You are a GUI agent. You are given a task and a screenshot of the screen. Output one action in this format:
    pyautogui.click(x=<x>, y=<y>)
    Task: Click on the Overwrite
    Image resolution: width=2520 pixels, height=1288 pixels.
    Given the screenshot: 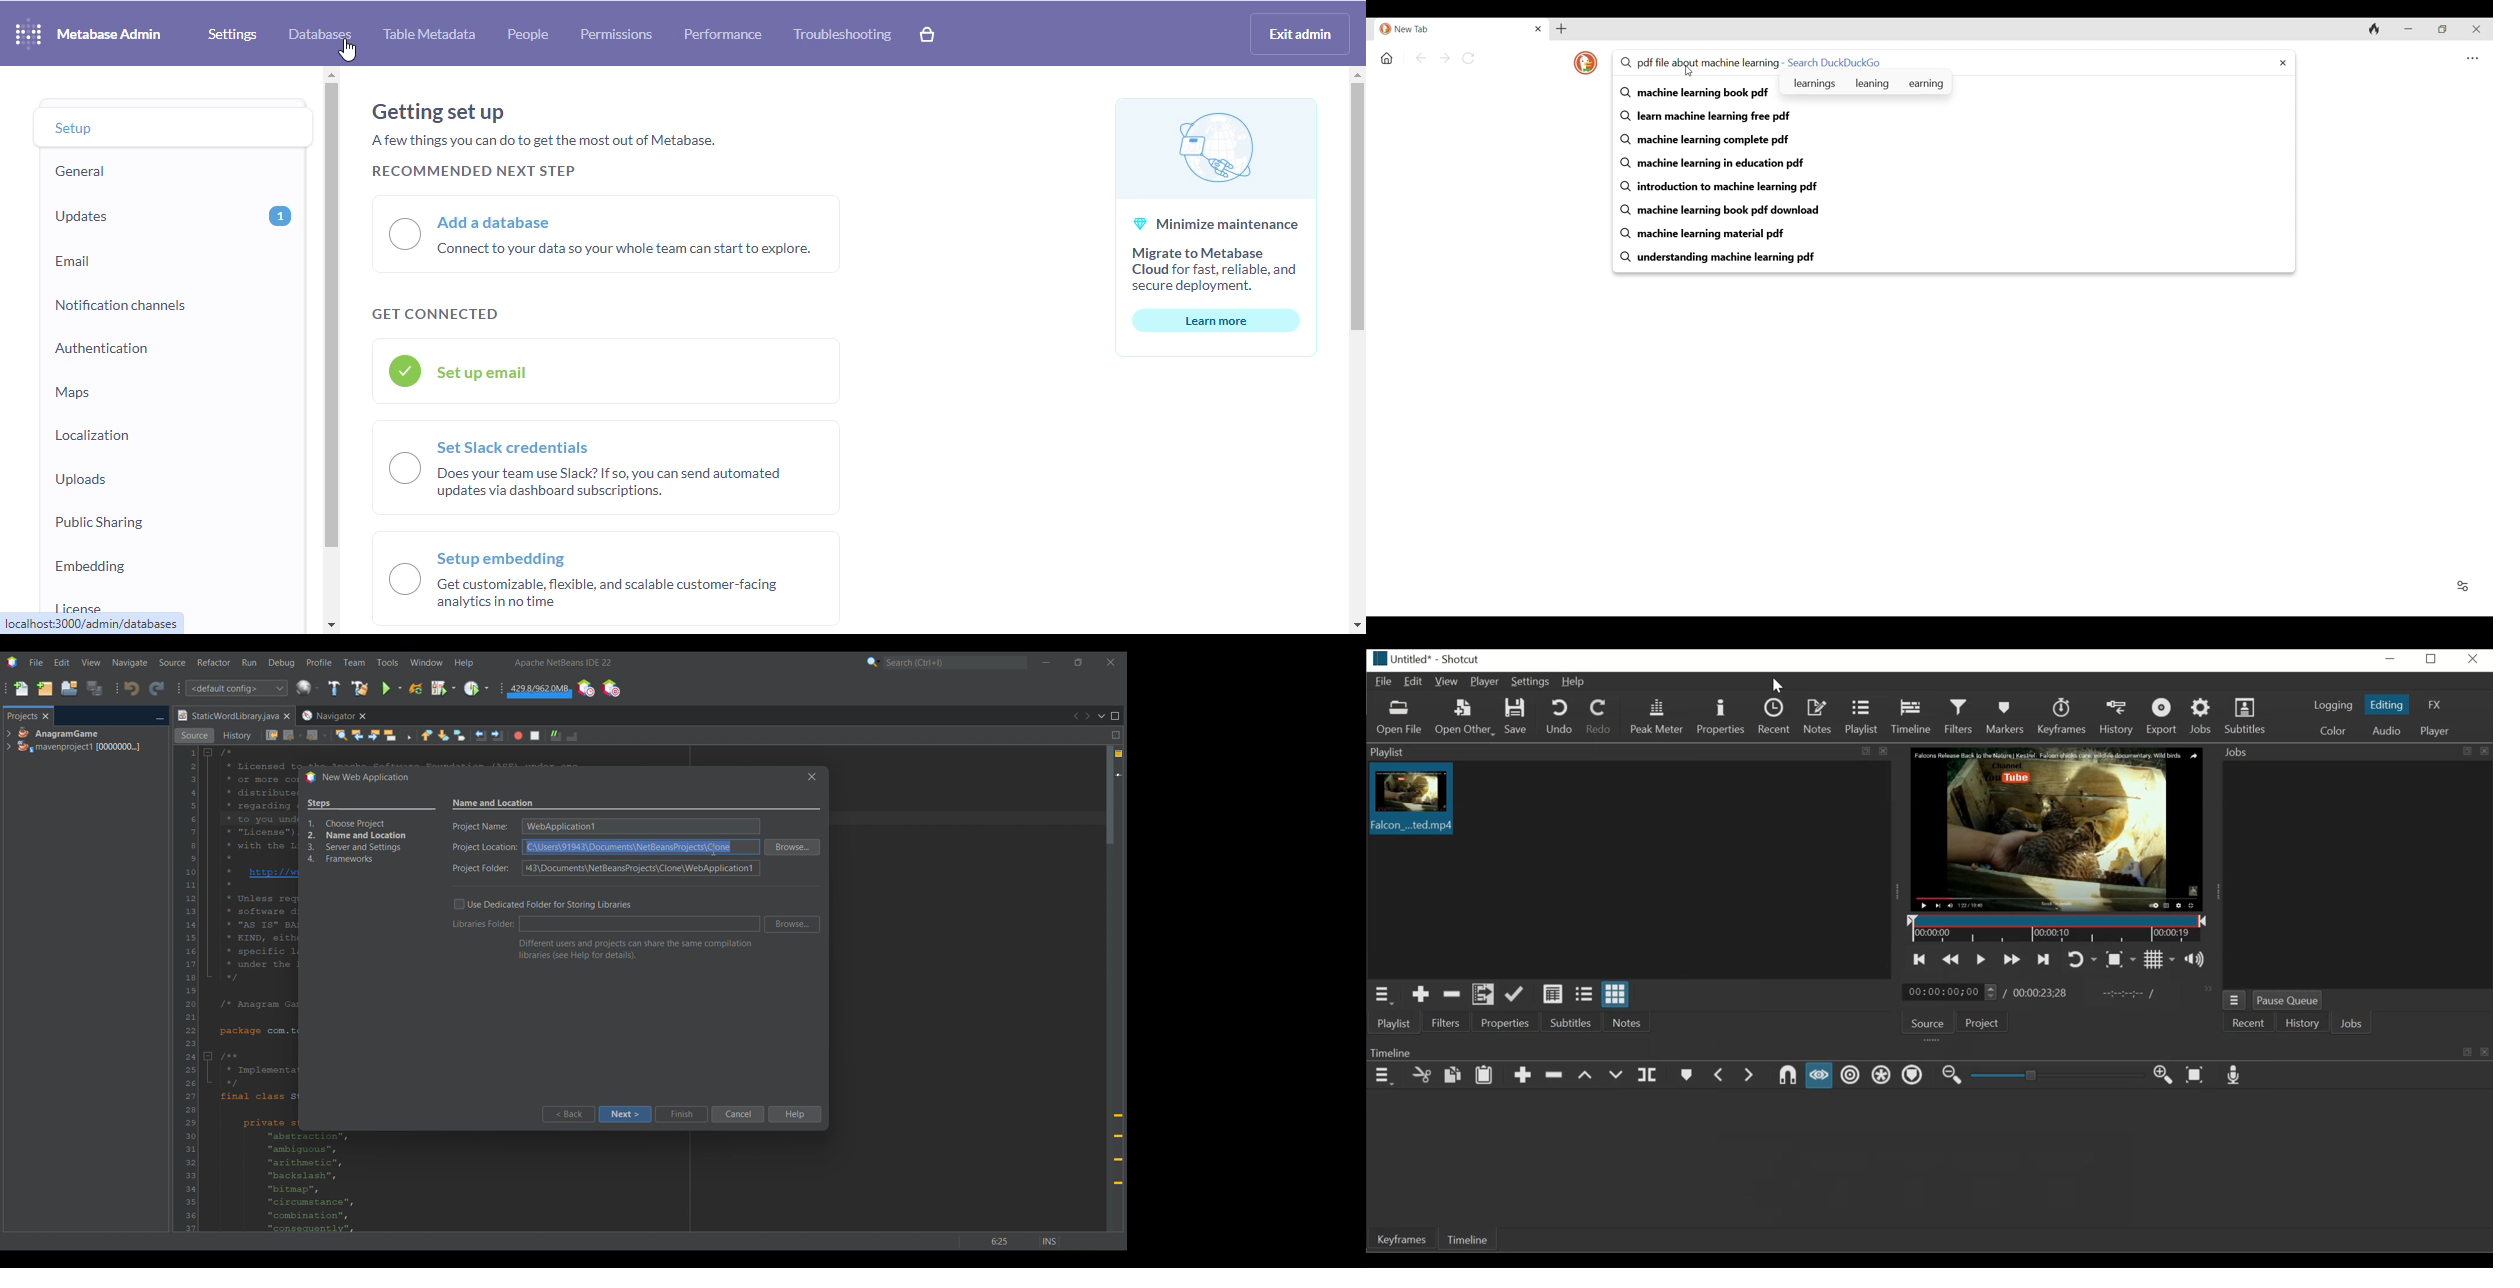 What is the action you would take?
    pyautogui.click(x=1615, y=1074)
    